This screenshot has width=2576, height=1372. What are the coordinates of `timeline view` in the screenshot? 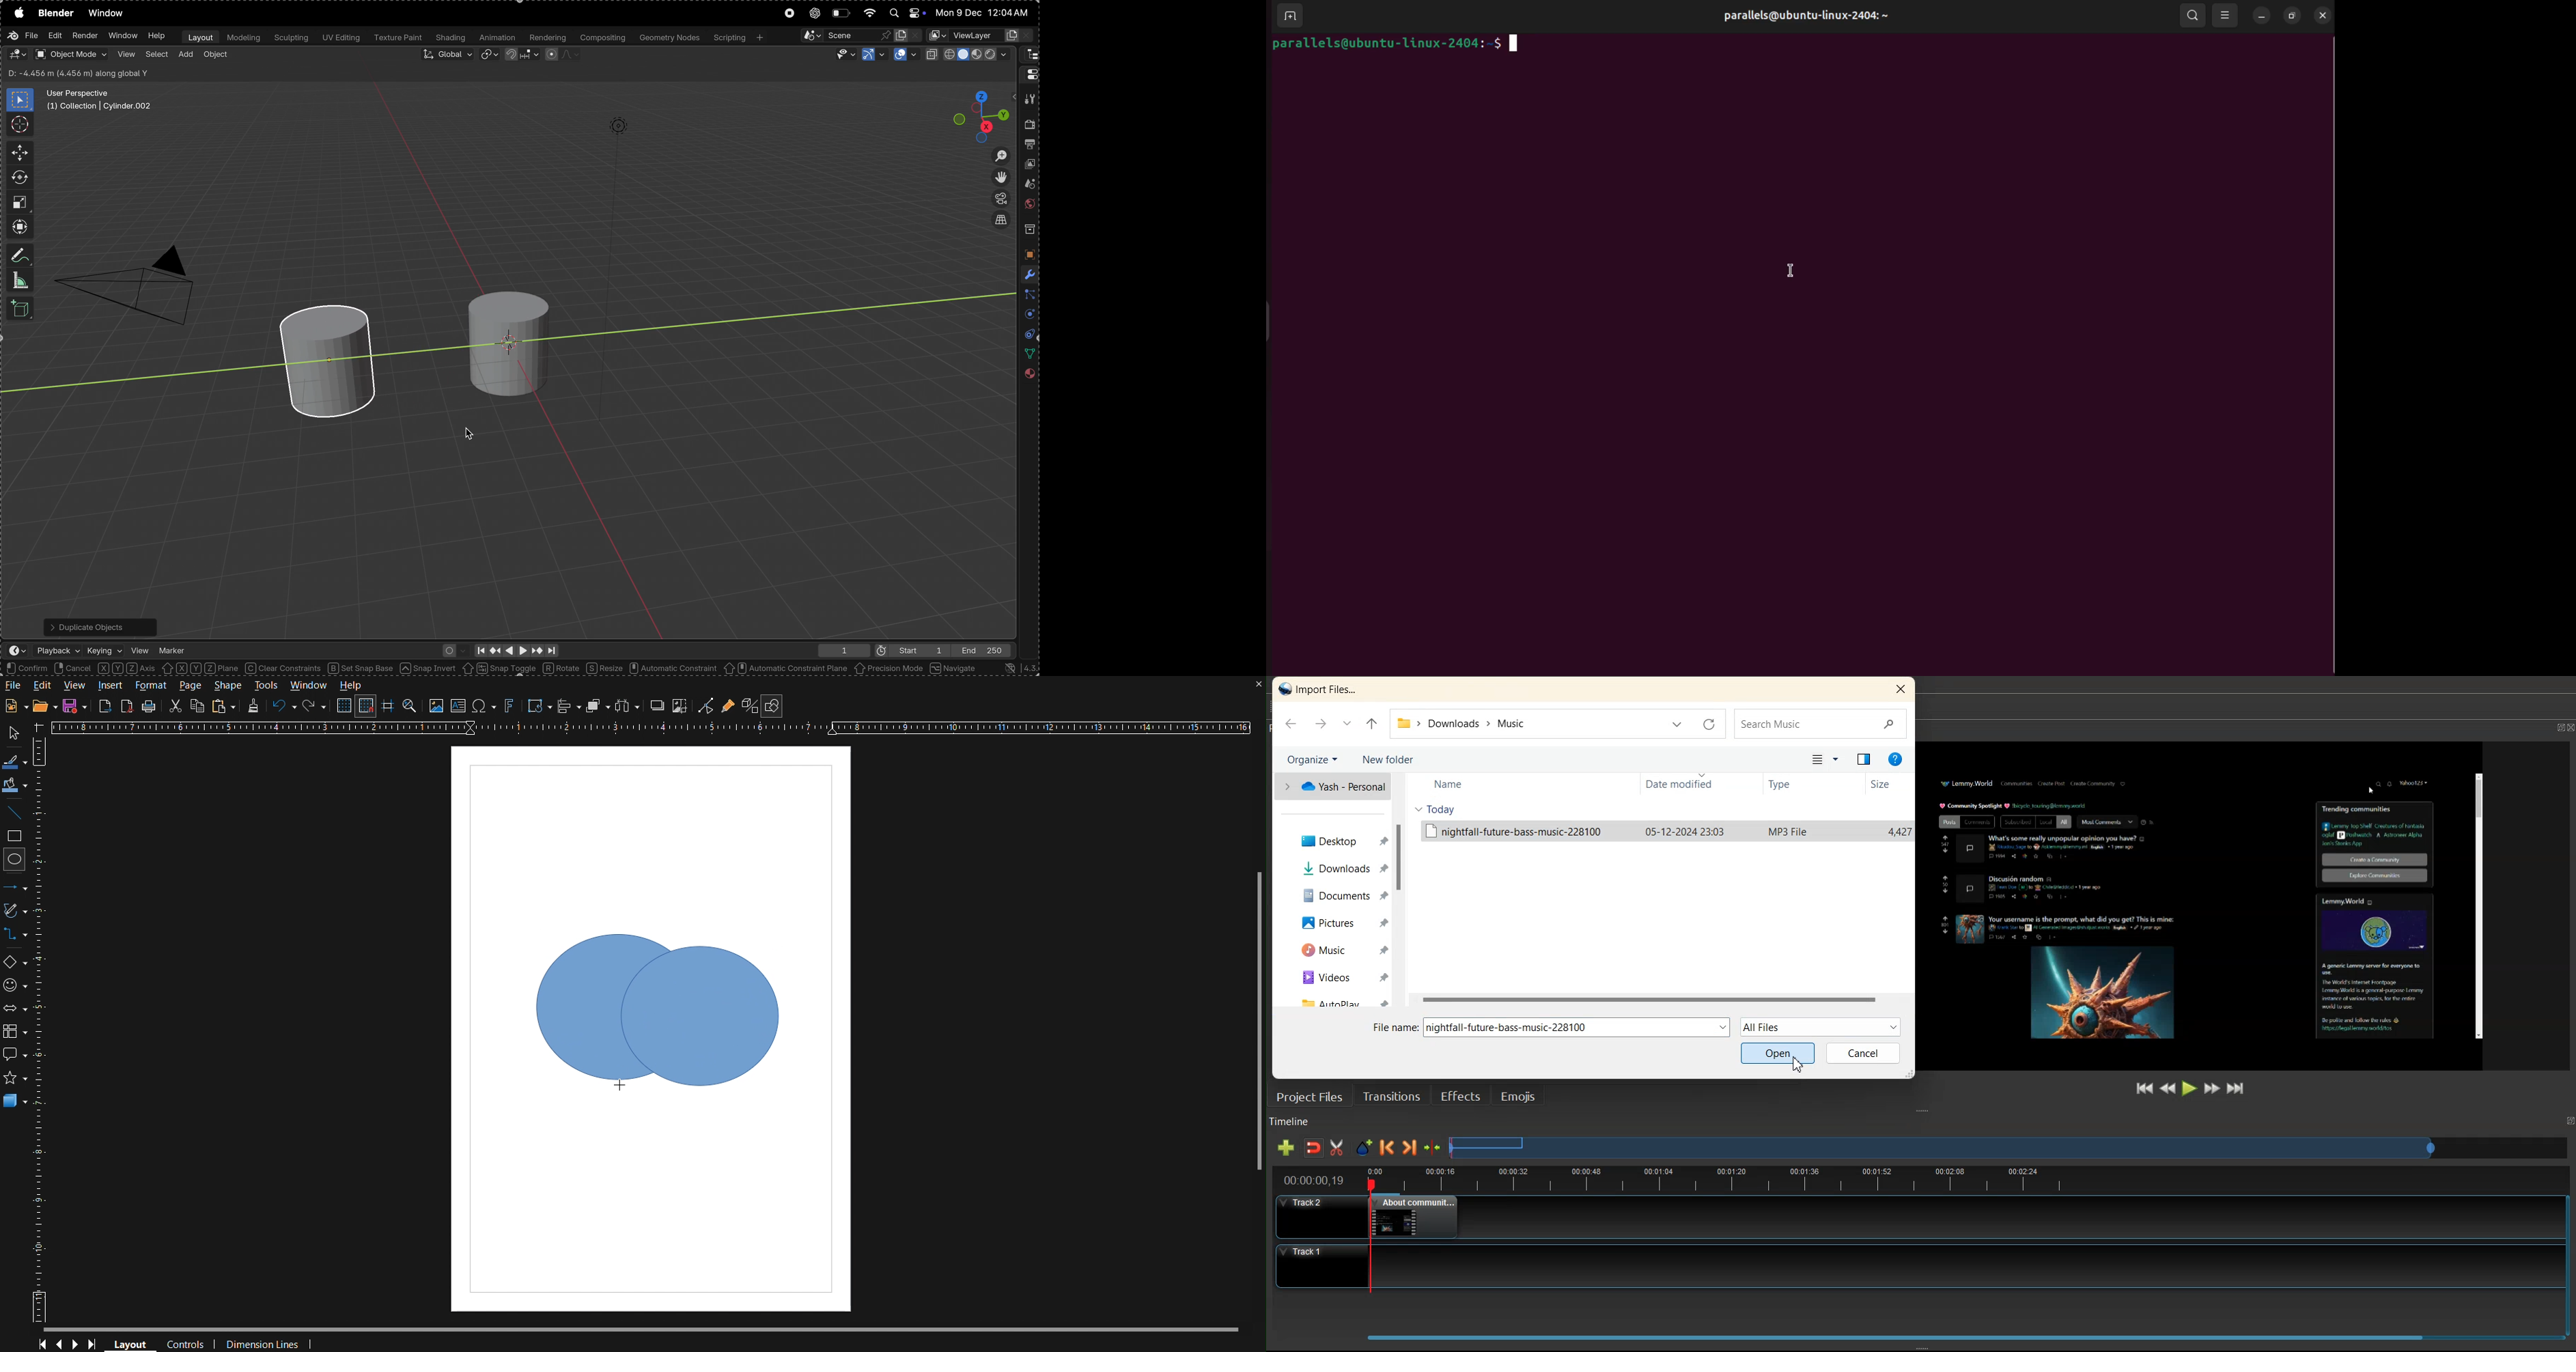 It's located at (1304, 1179).